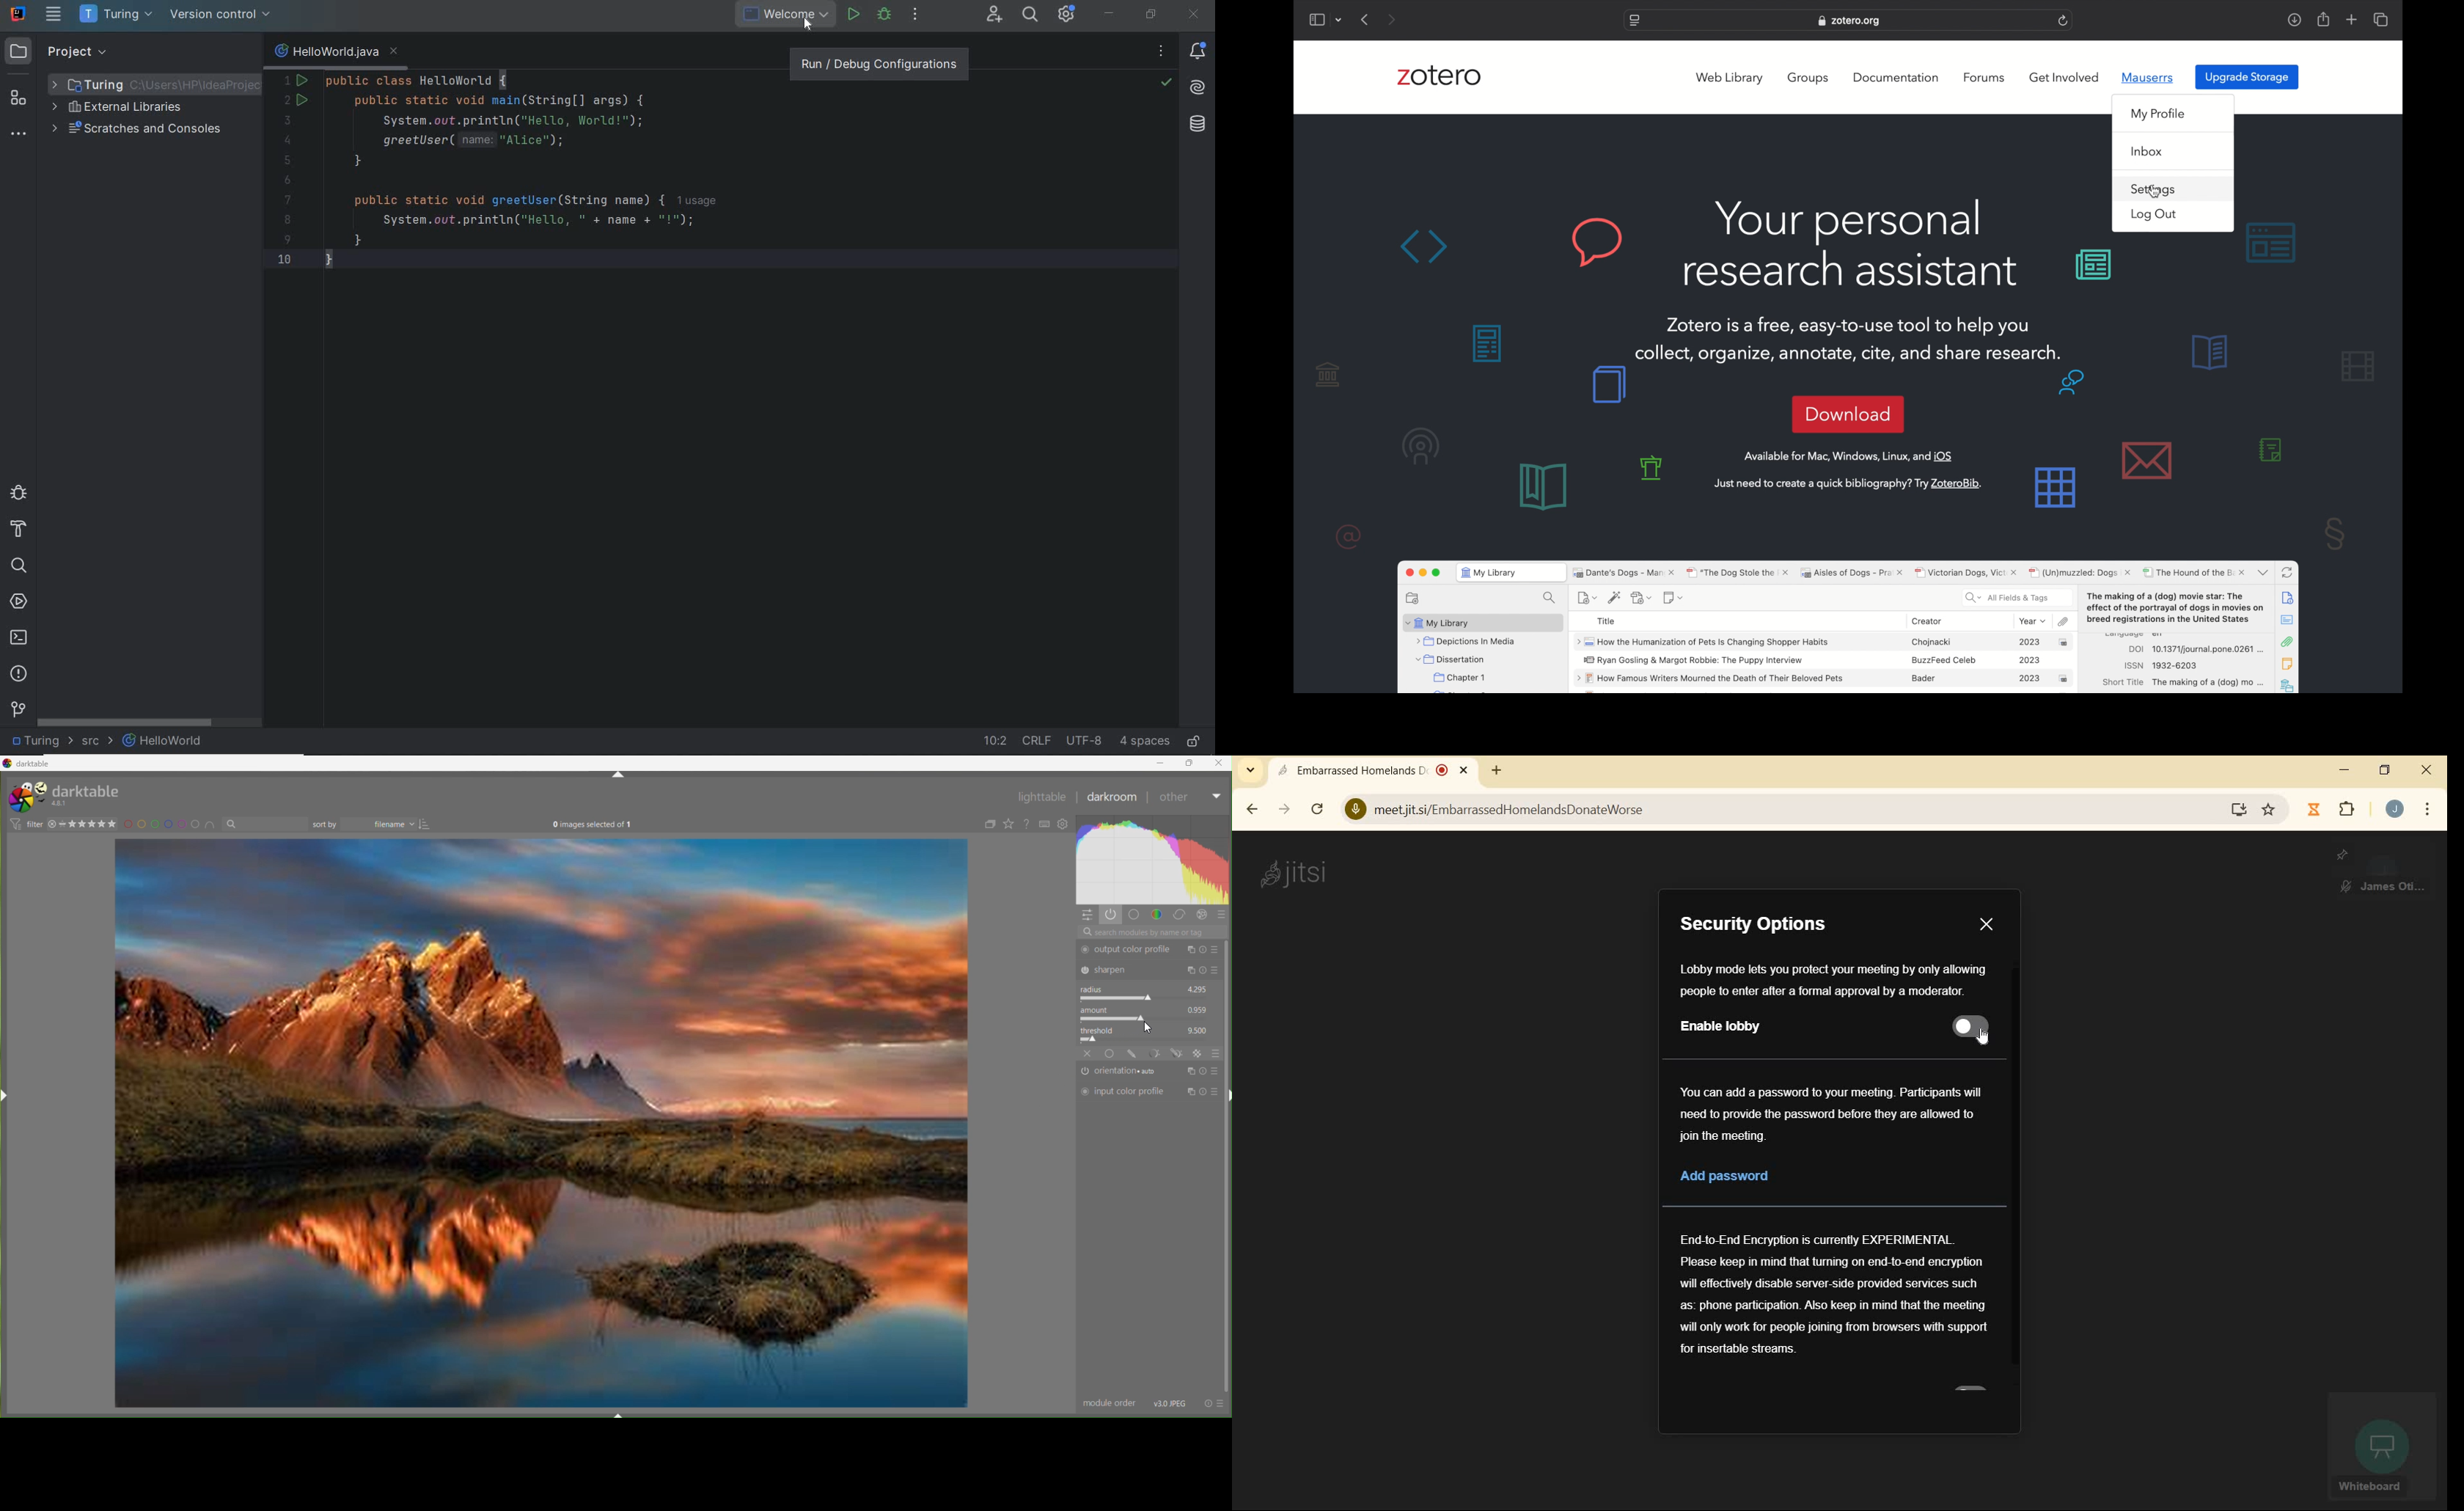  I want to click on web library, so click(1729, 78).